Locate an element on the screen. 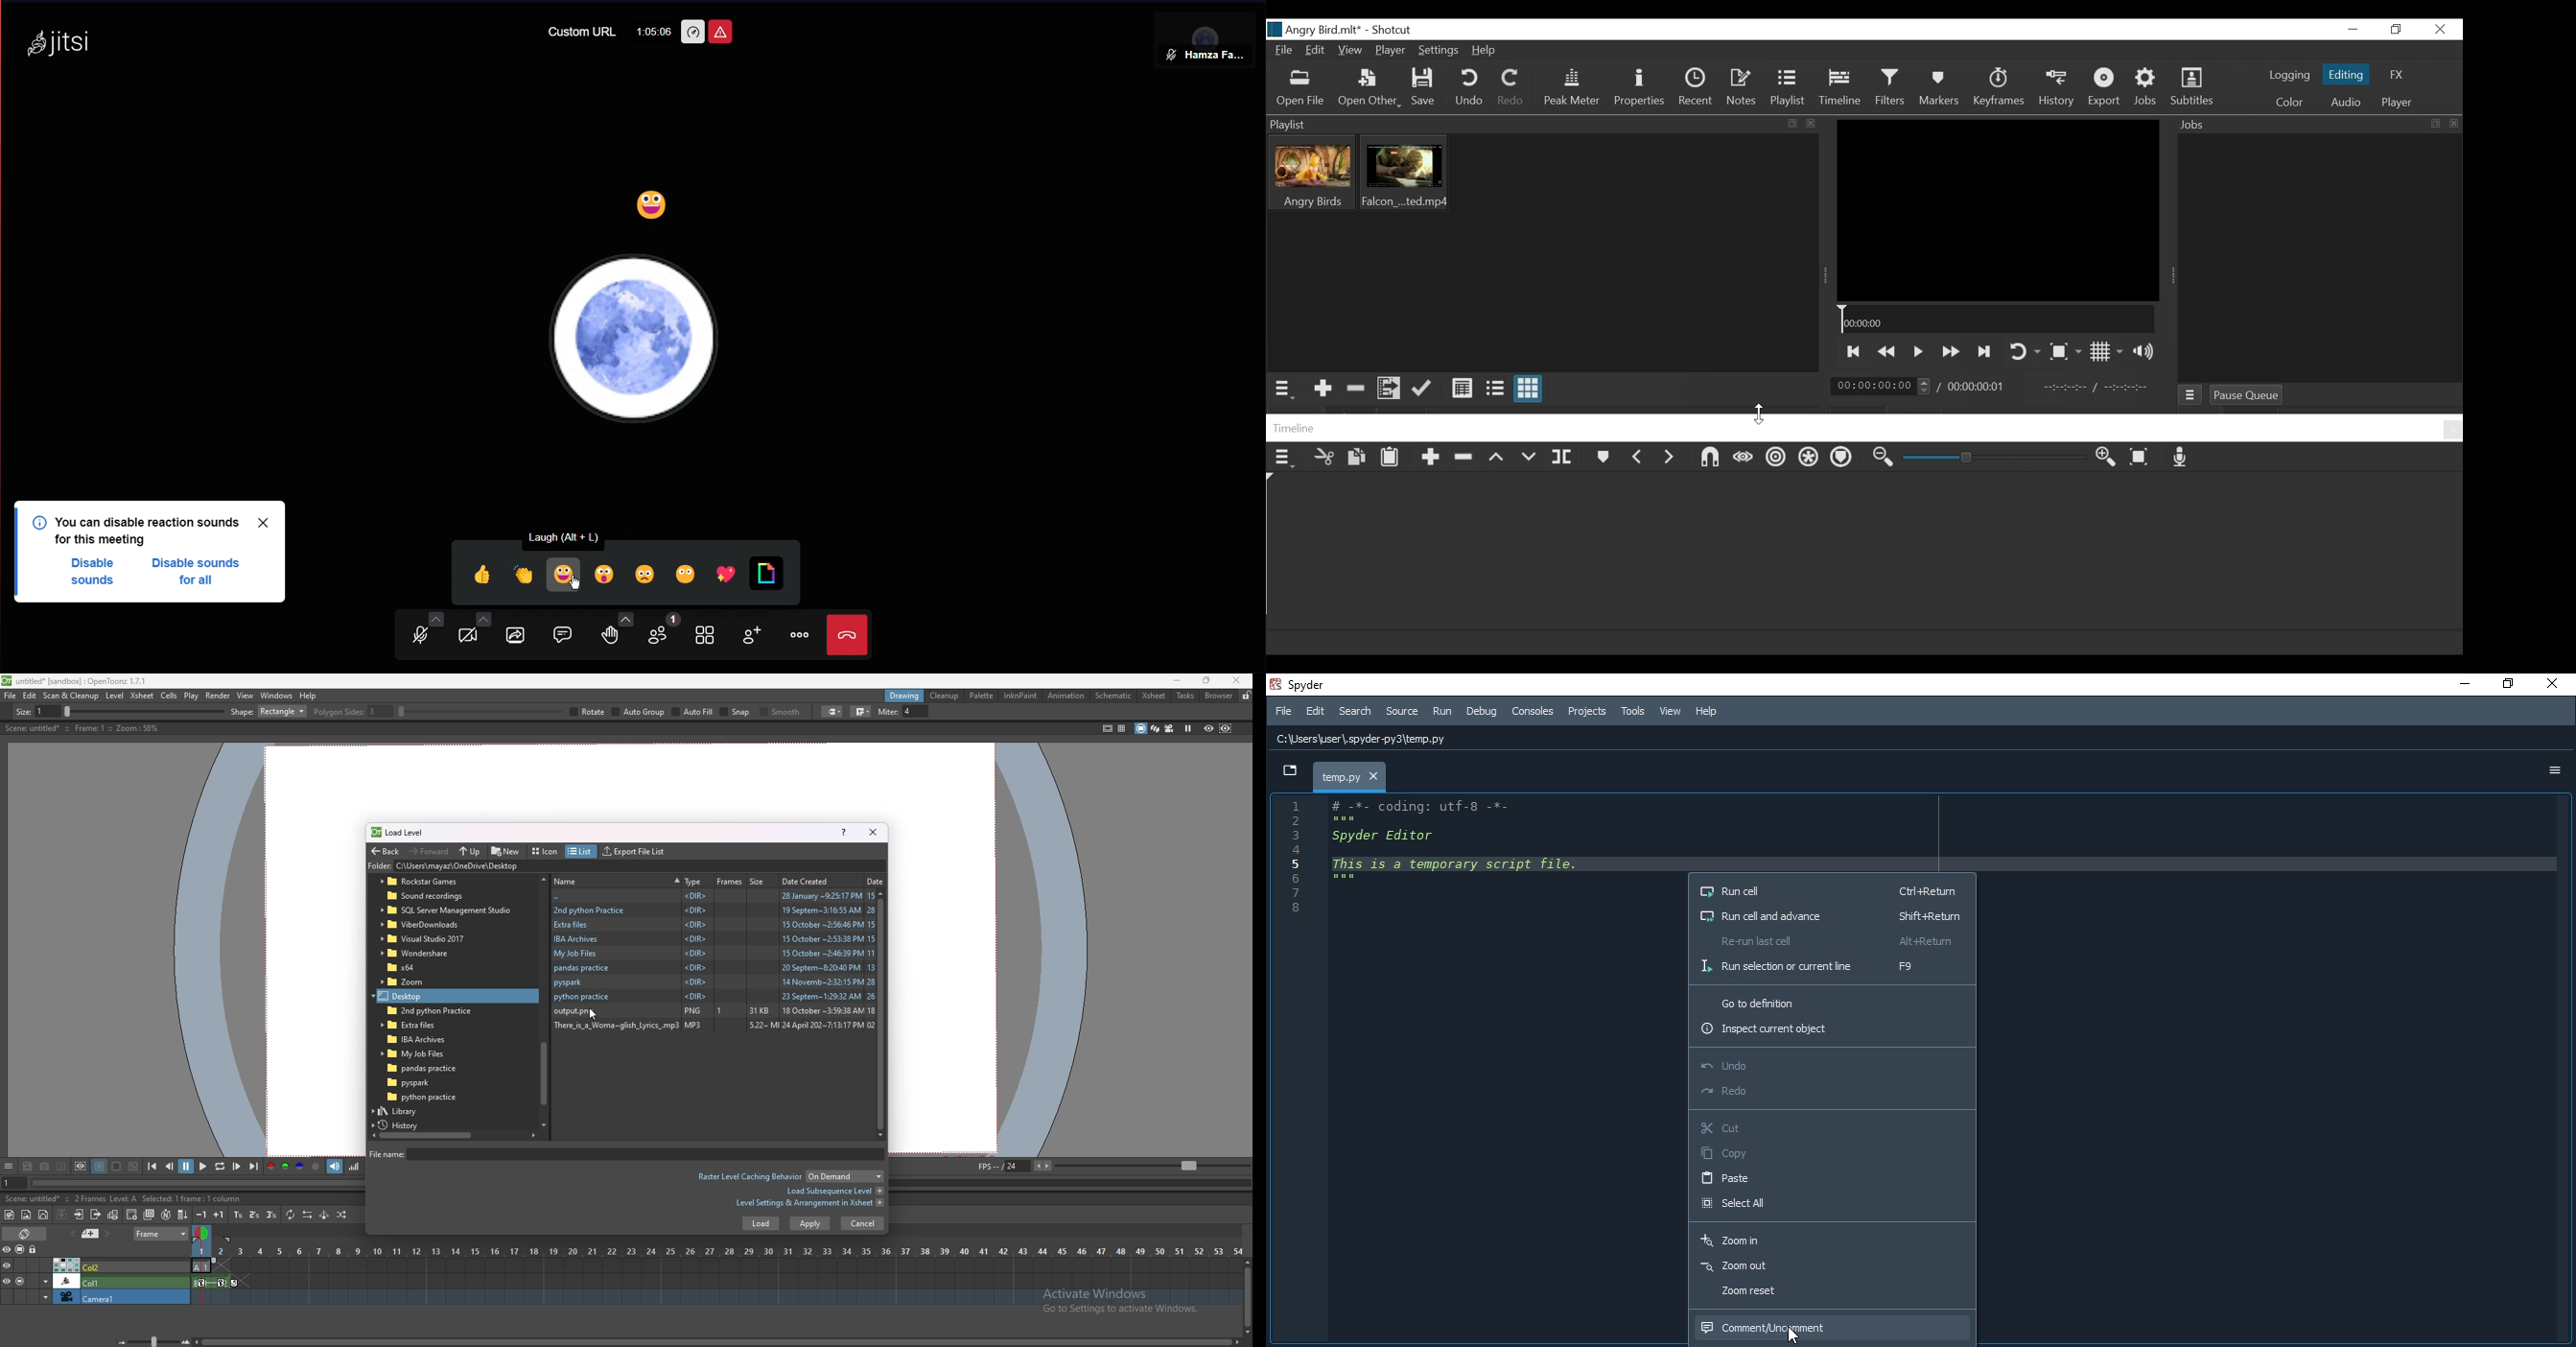  Undo is located at coordinates (1469, 89).